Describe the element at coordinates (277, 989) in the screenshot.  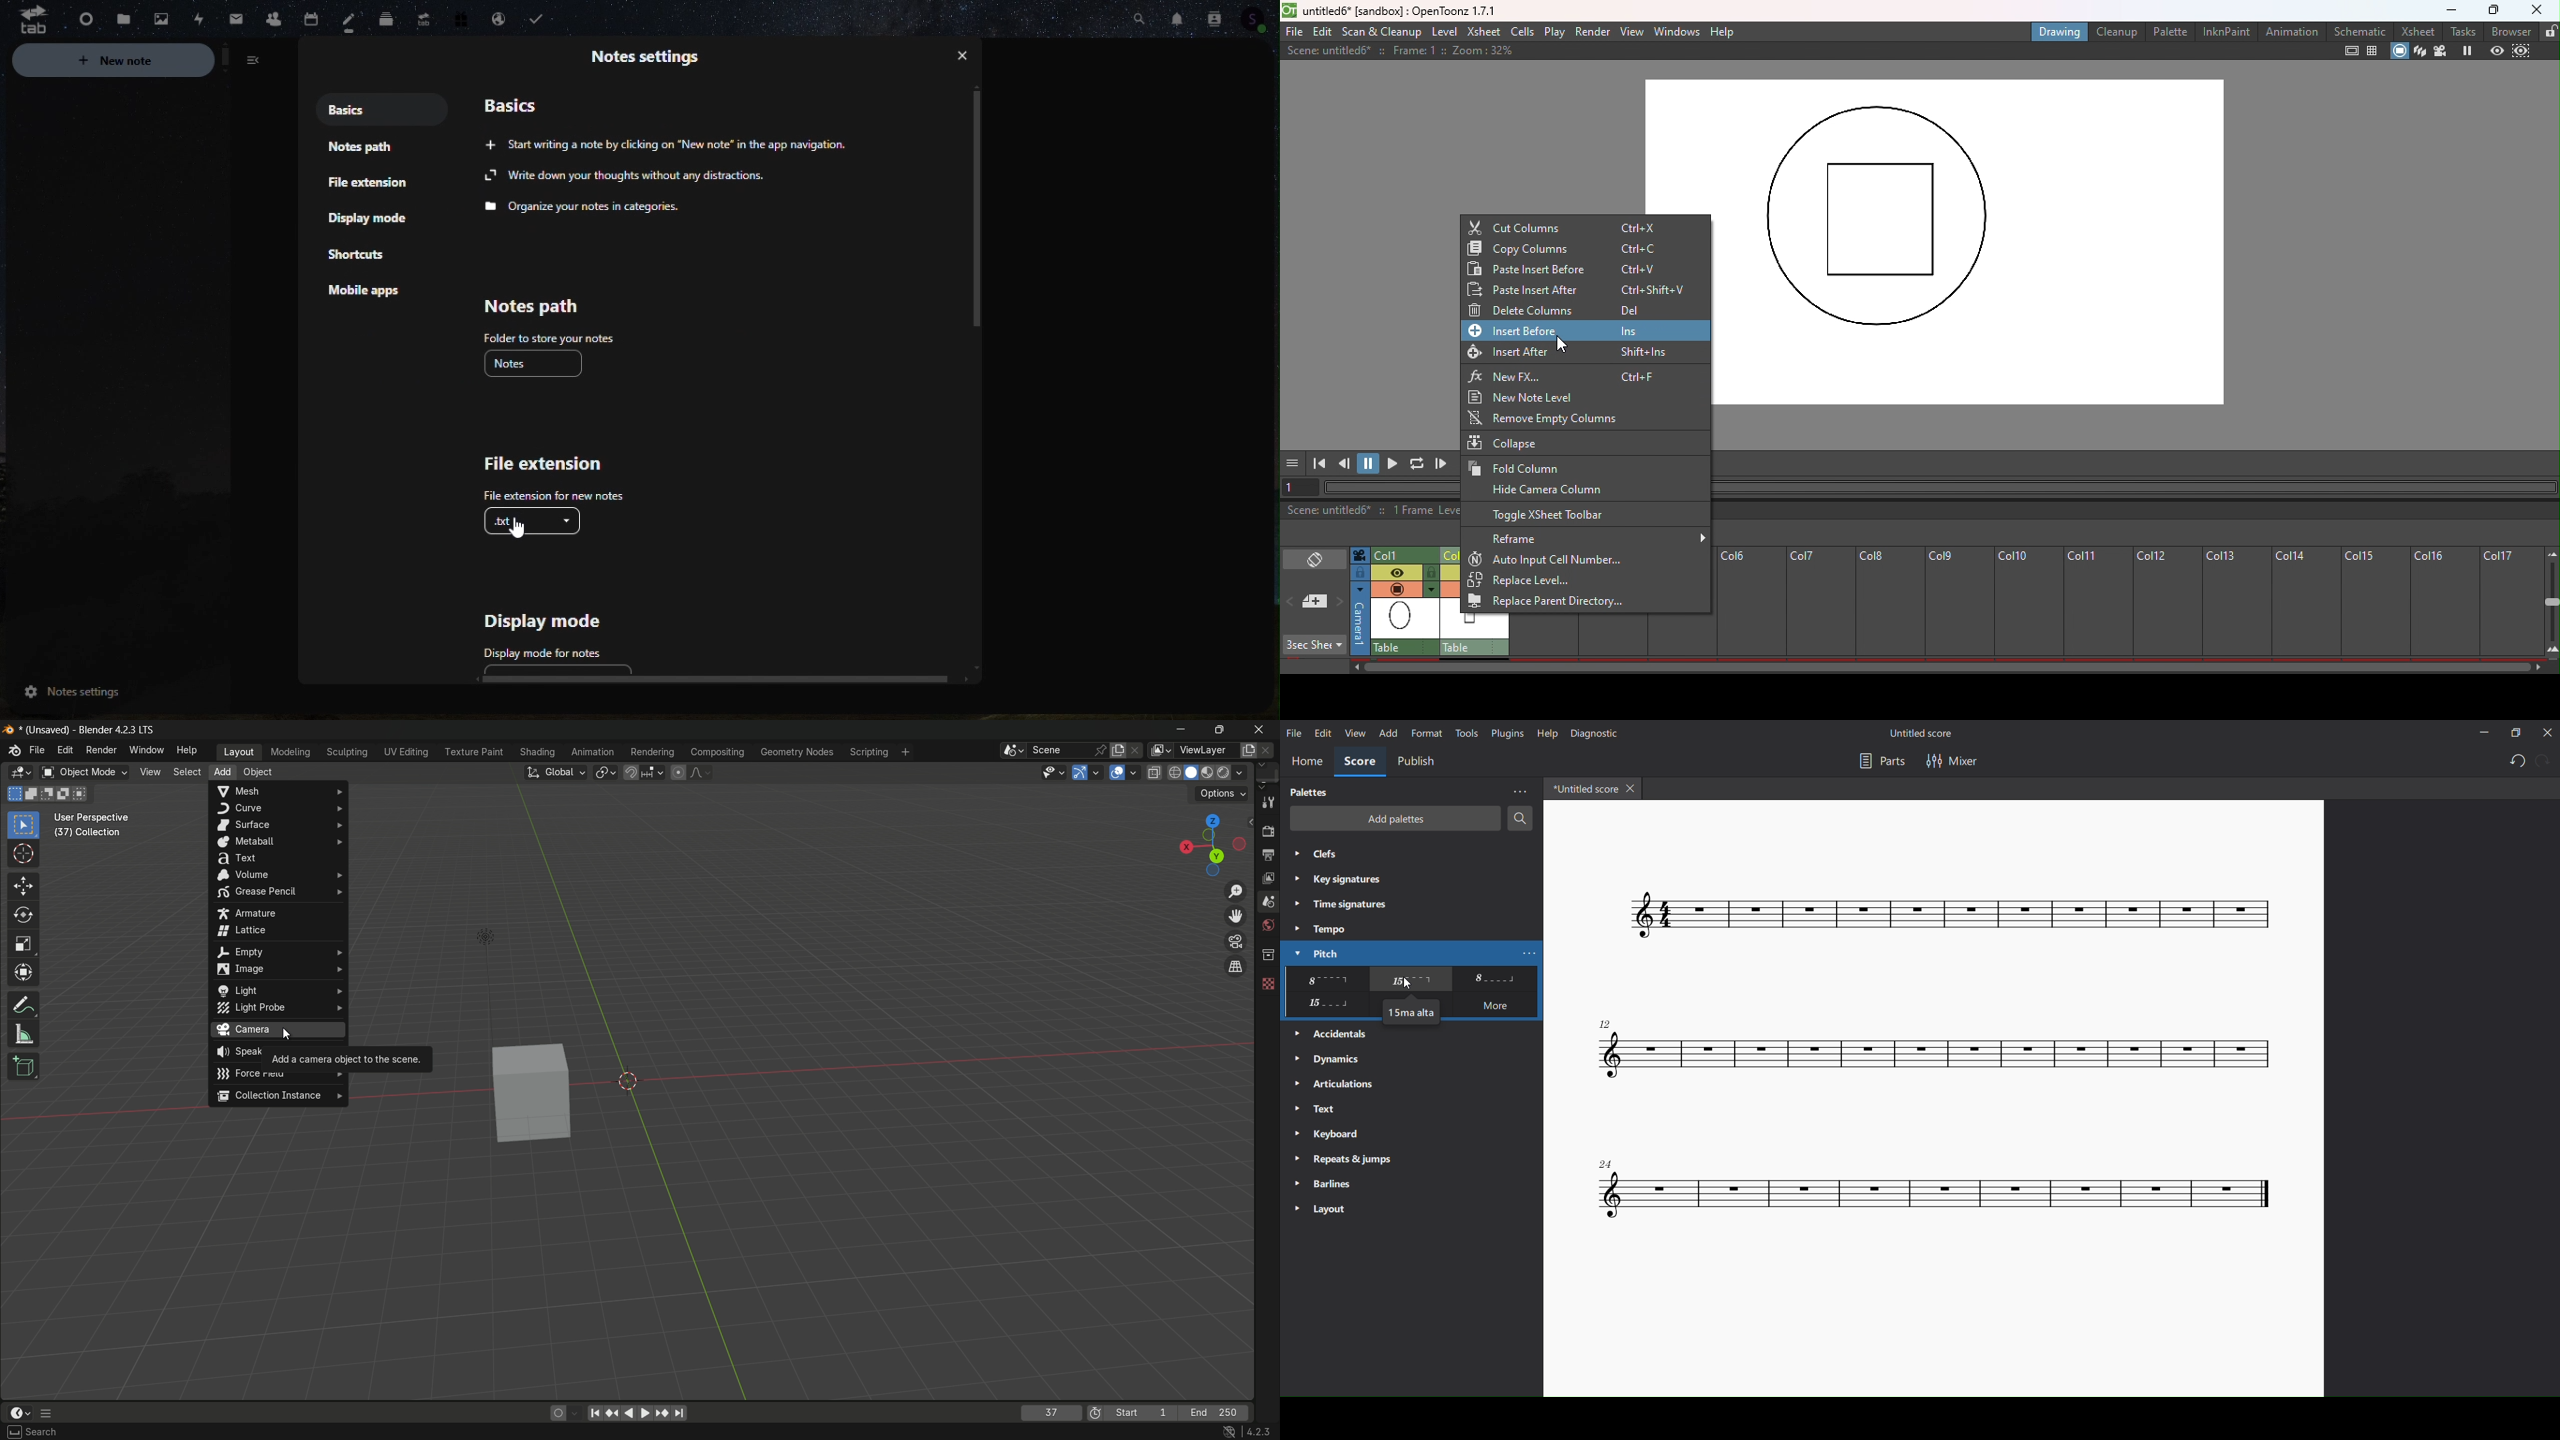
I see `light` at that location.